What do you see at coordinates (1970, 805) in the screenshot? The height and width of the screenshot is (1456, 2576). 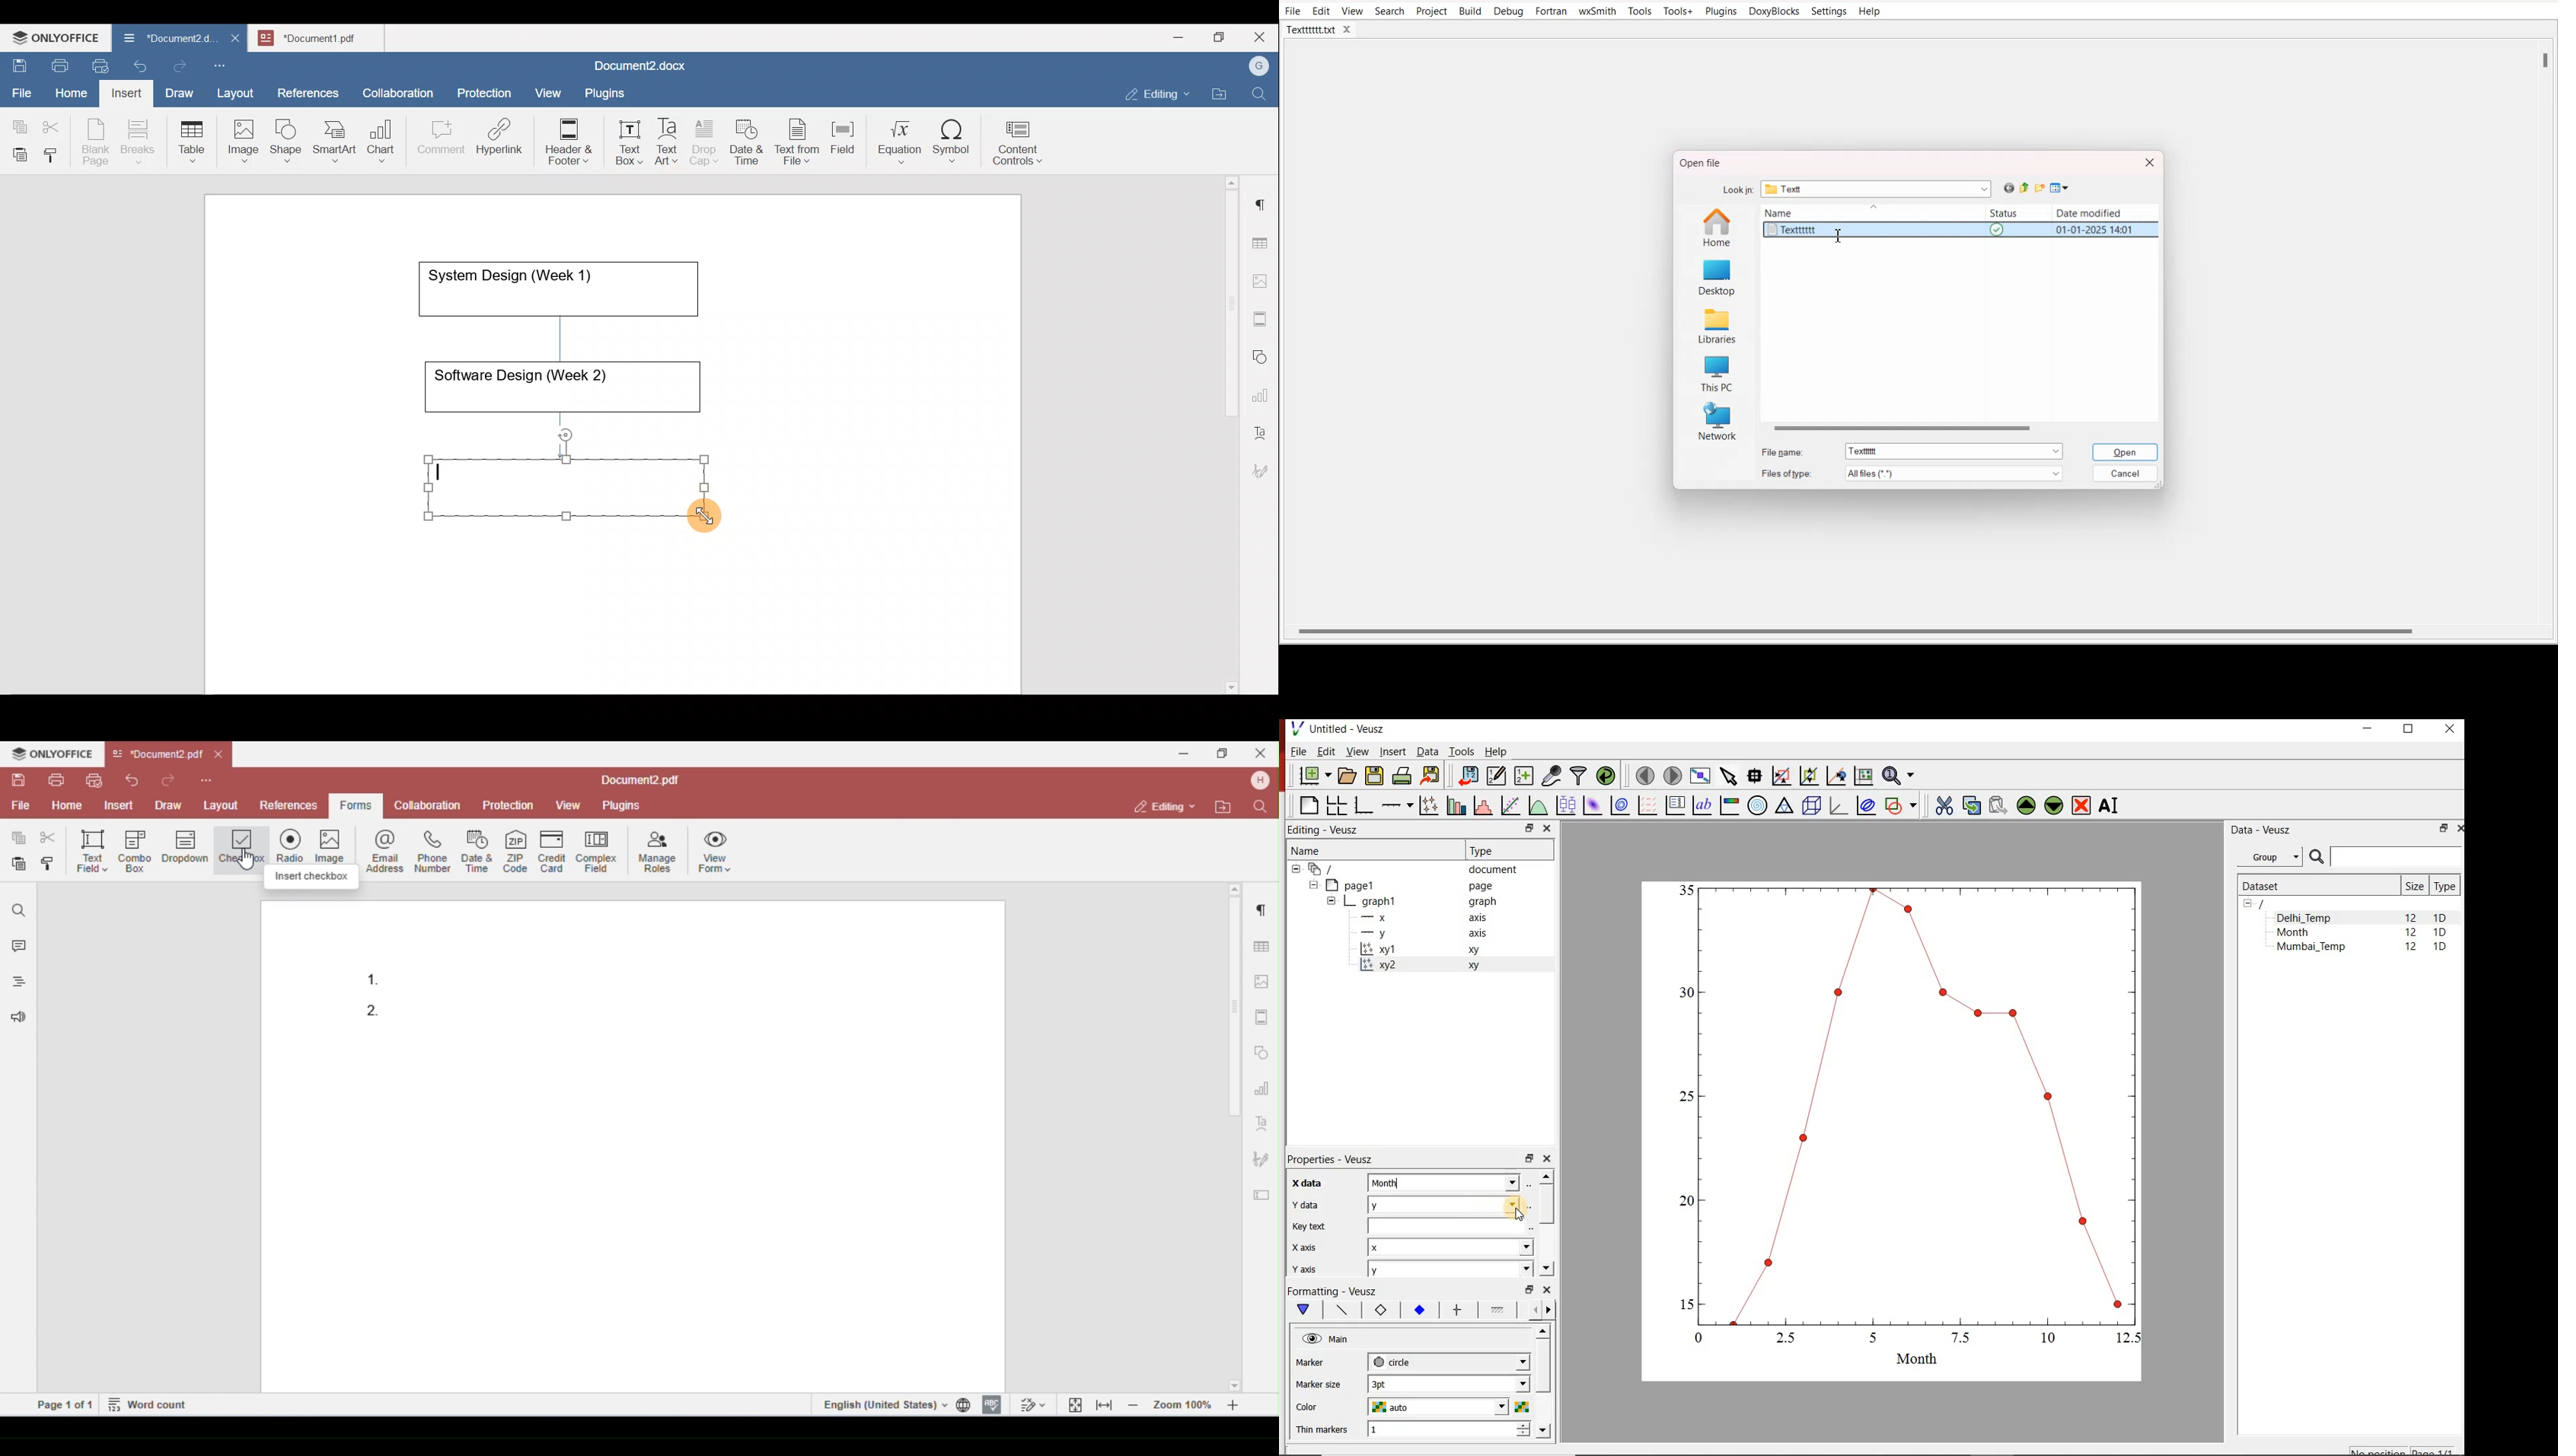 I see `copy the selected widget` at bounding box center [1970, 805].